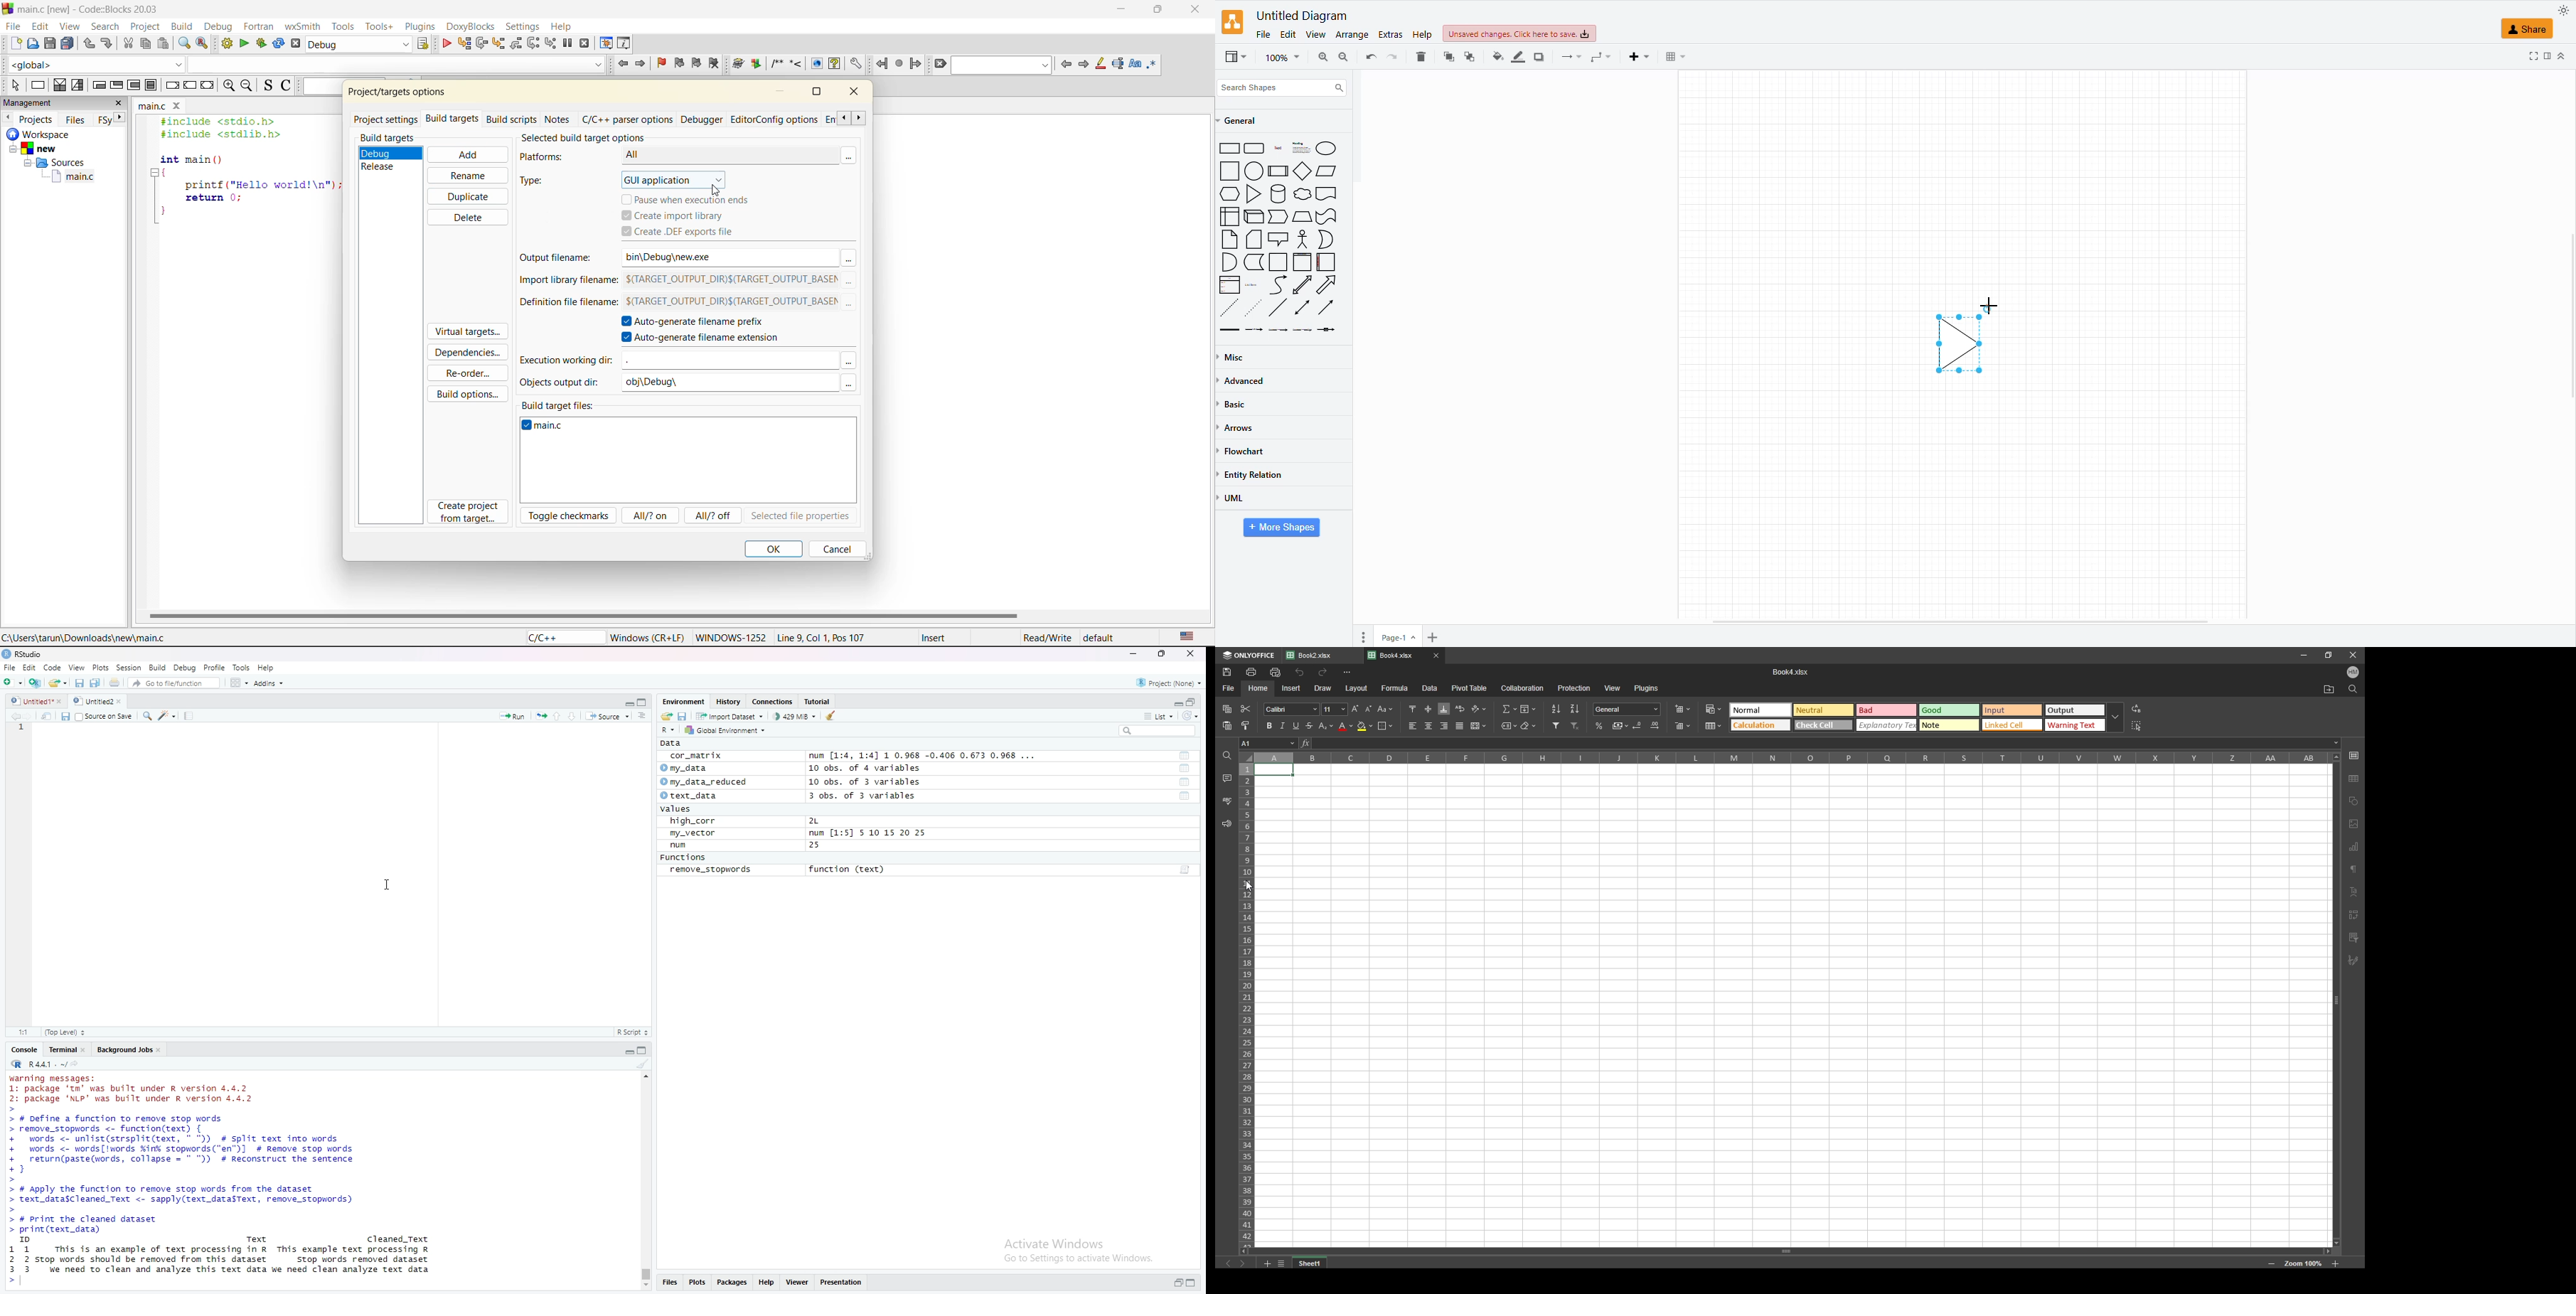 Image resolution: width=2576 pixels, height=1316 pixels. What do you see at coordinates (1254, 170) in the screenshot?
I see `Oval` at bounding box center [1254, 170].